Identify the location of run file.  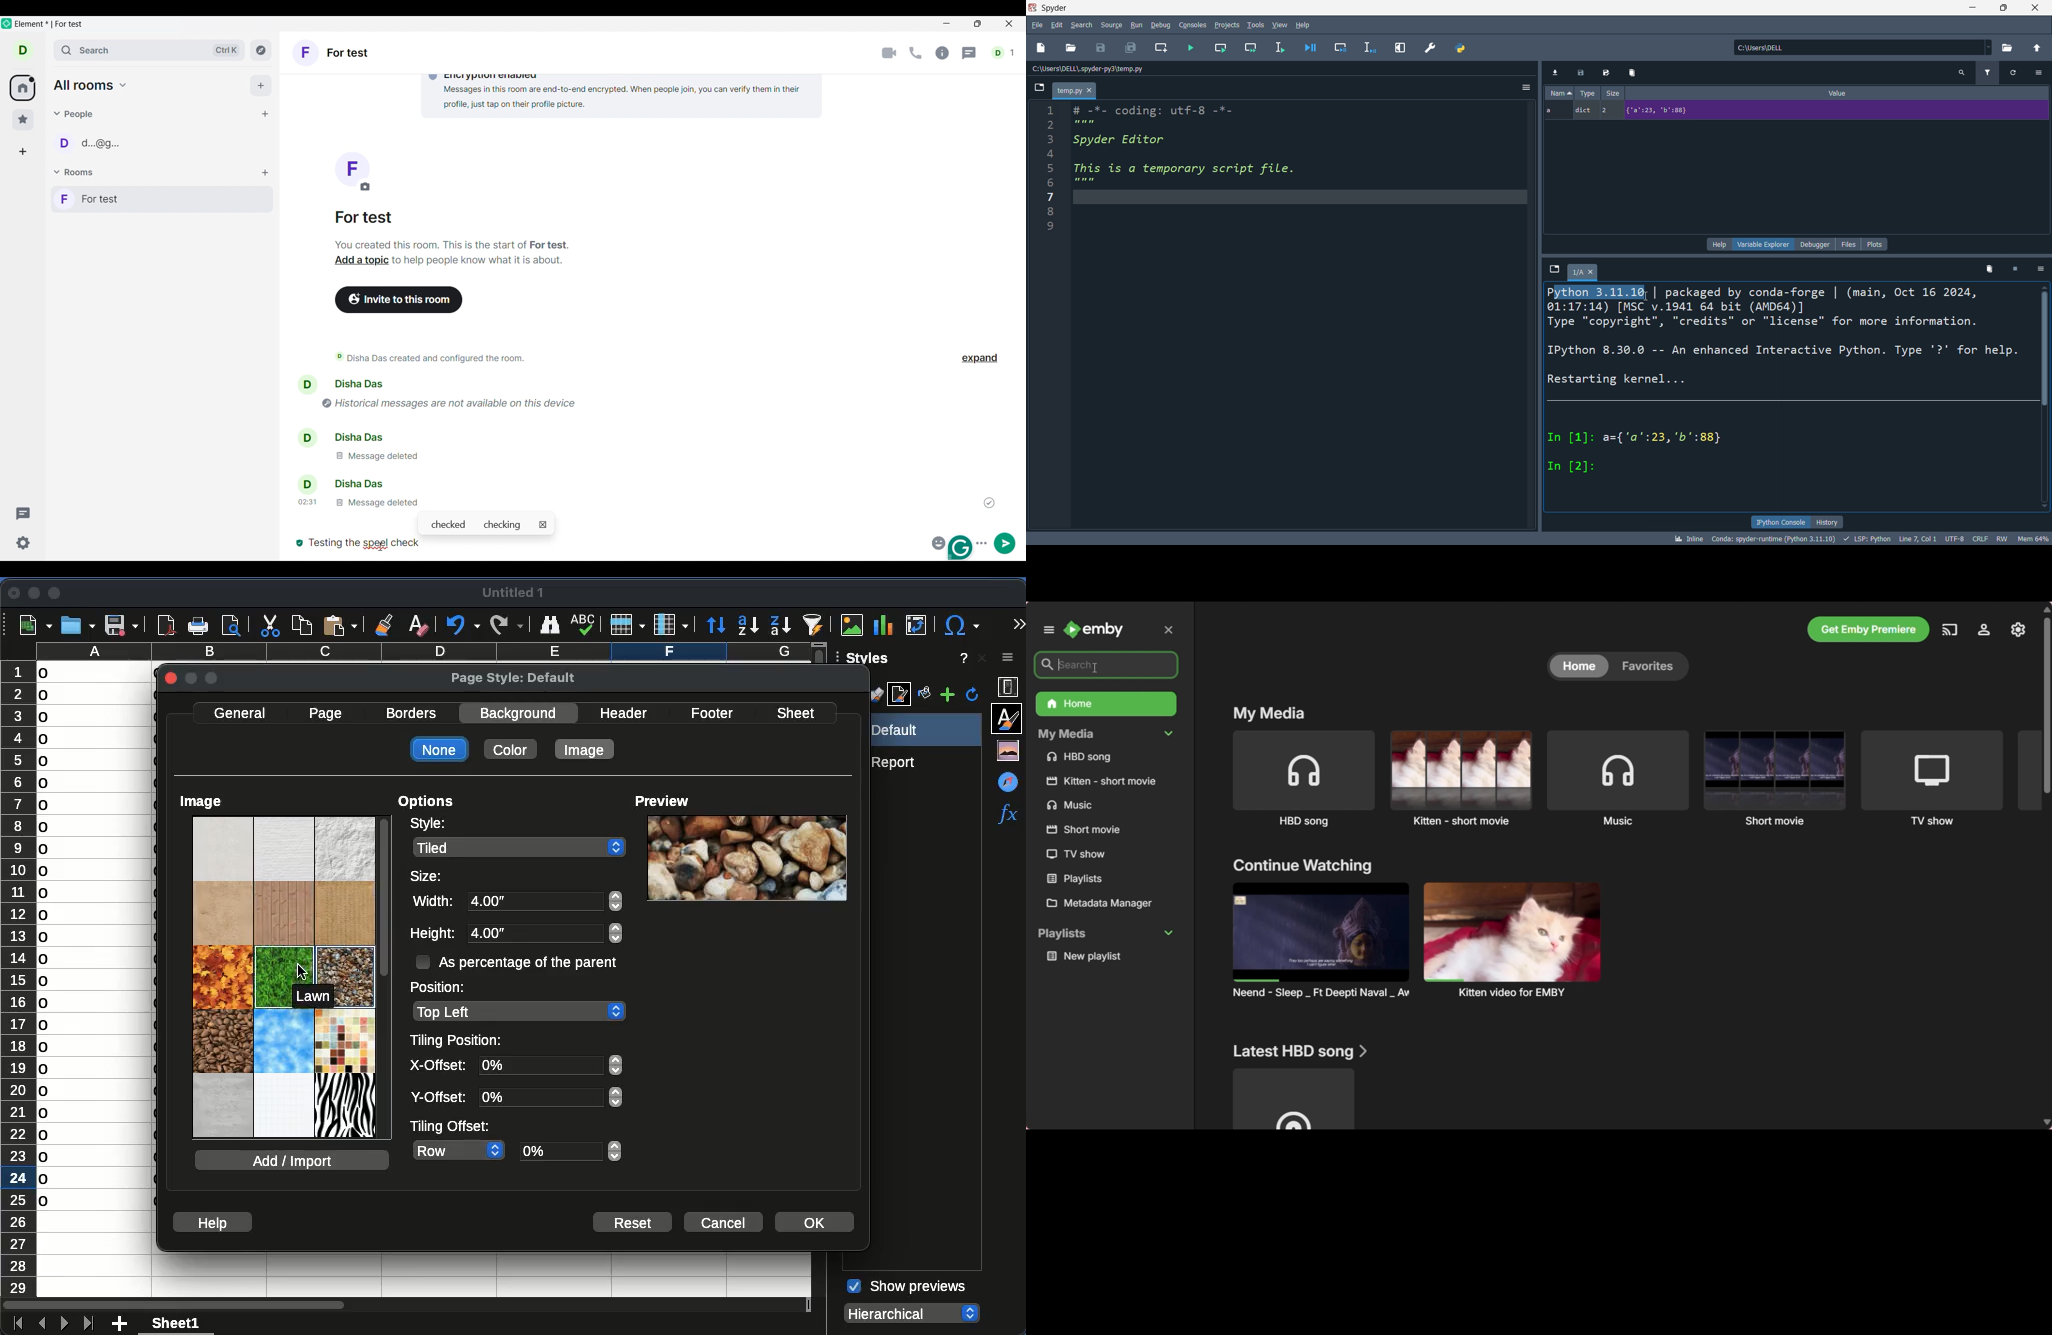
(1192, 46).